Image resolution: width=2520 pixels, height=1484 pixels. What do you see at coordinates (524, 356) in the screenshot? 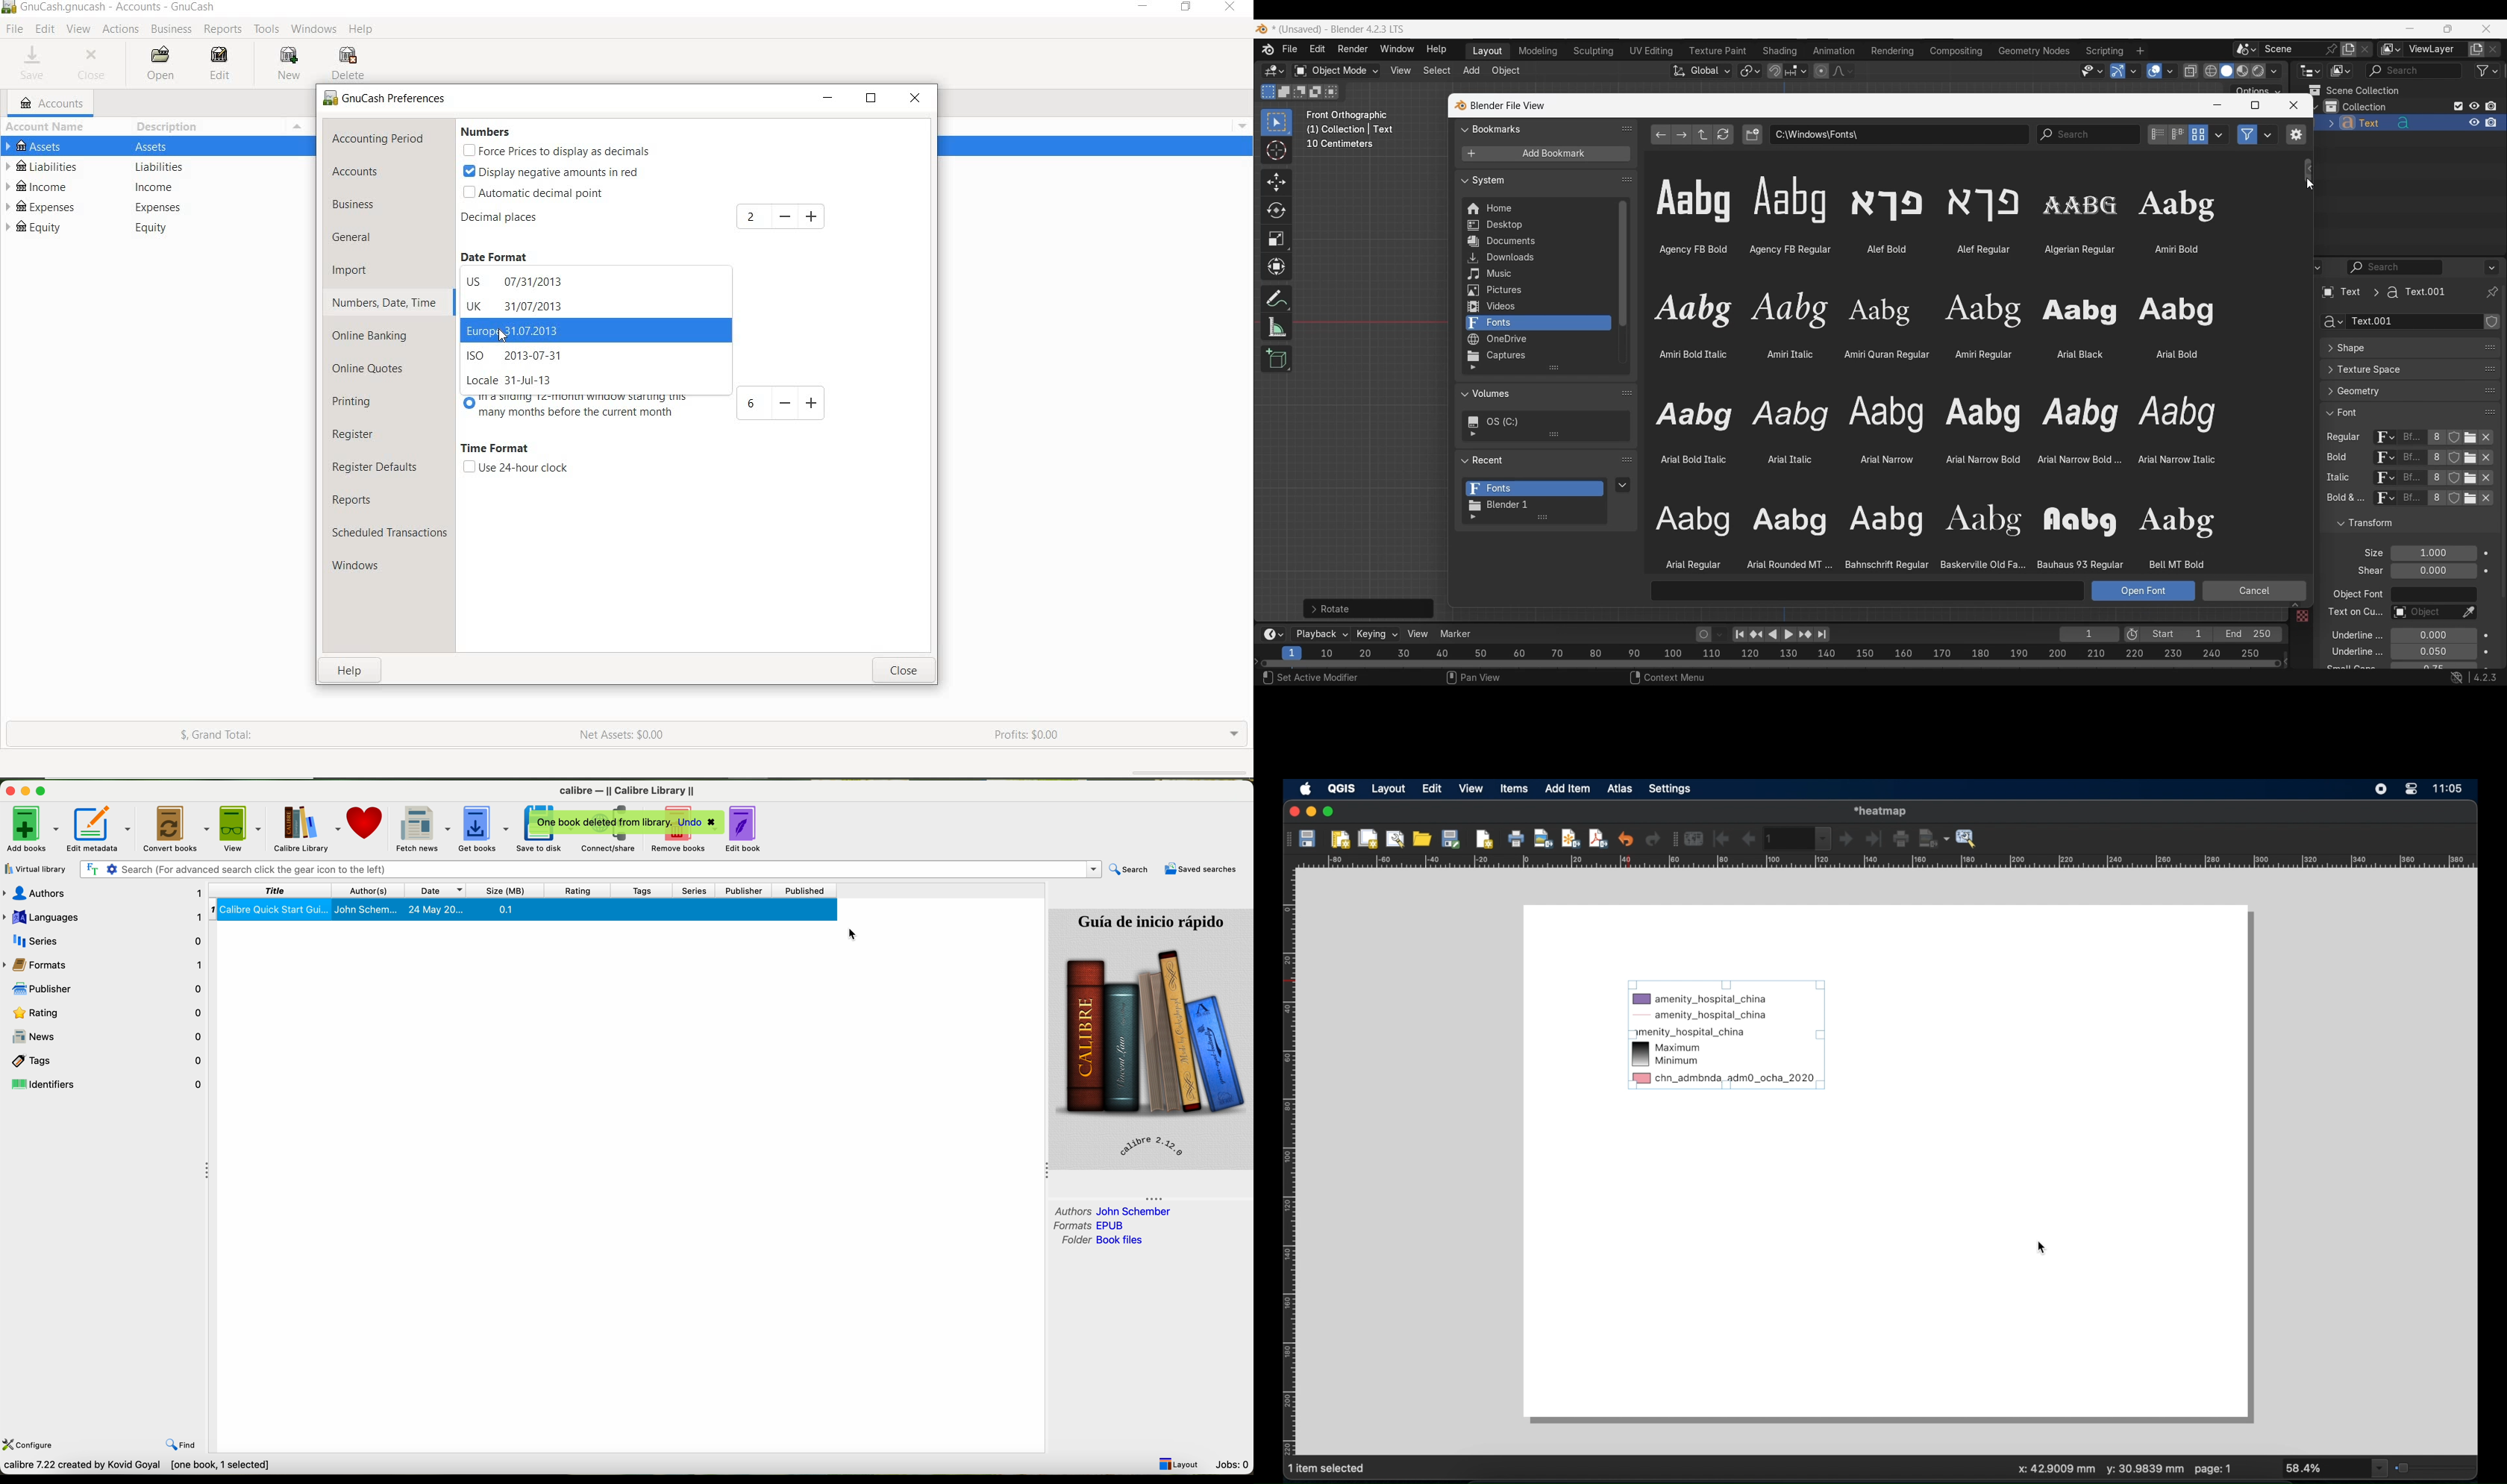
I see `ISO DATE FORMAT` at bounding box center [524, 356].